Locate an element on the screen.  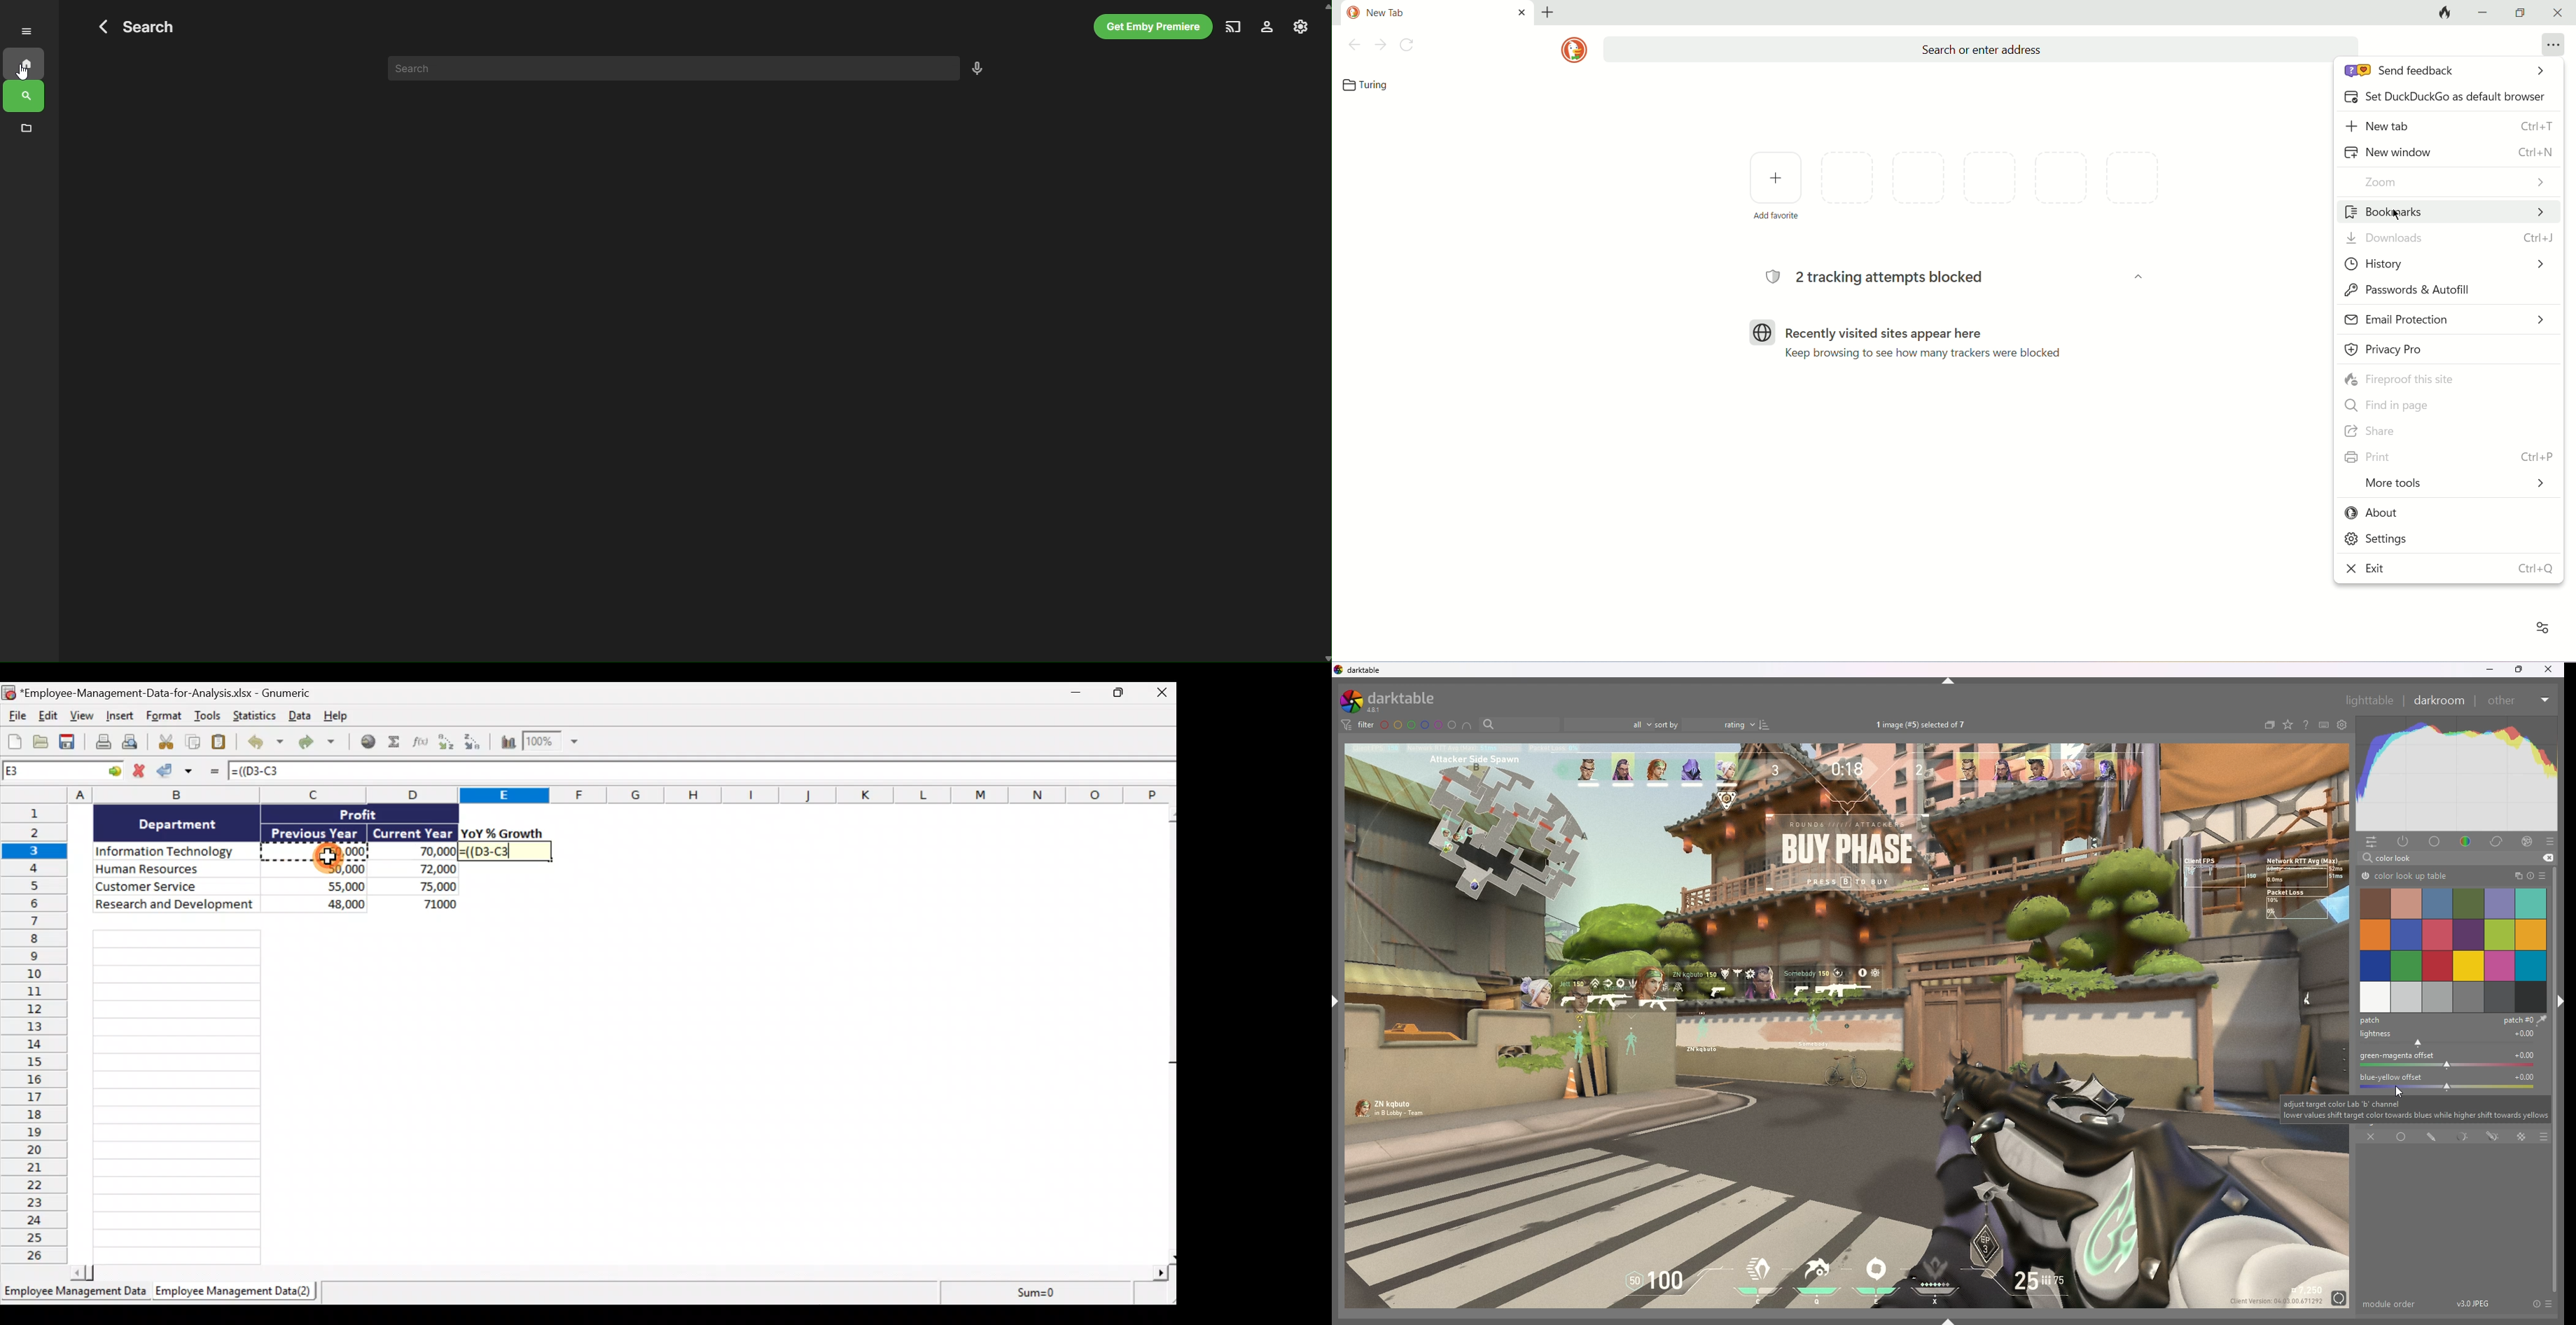
more tools is located at coordinates (2447, 486).